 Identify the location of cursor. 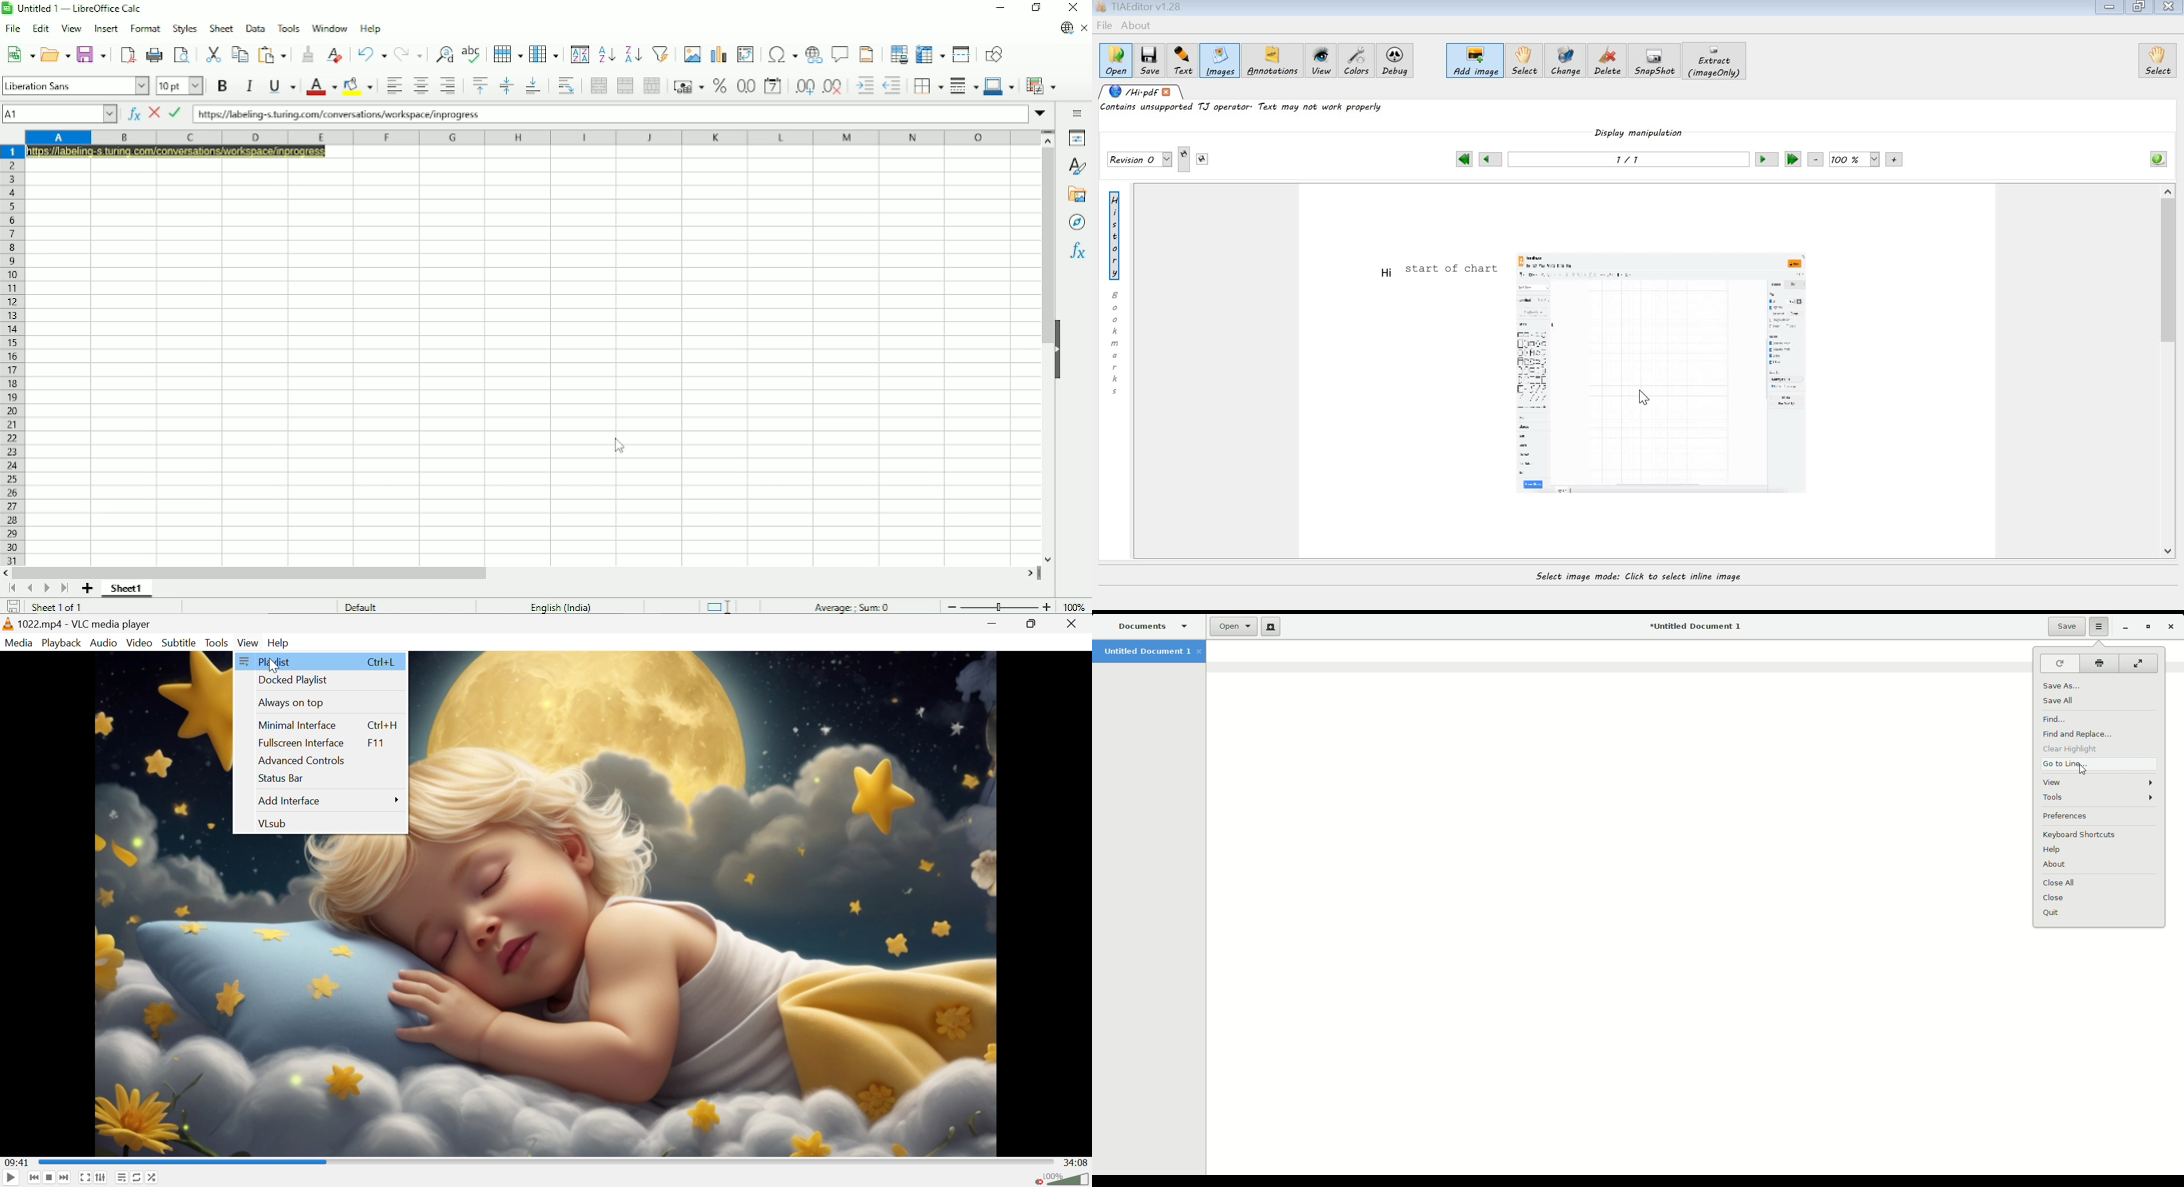
(275, 666).